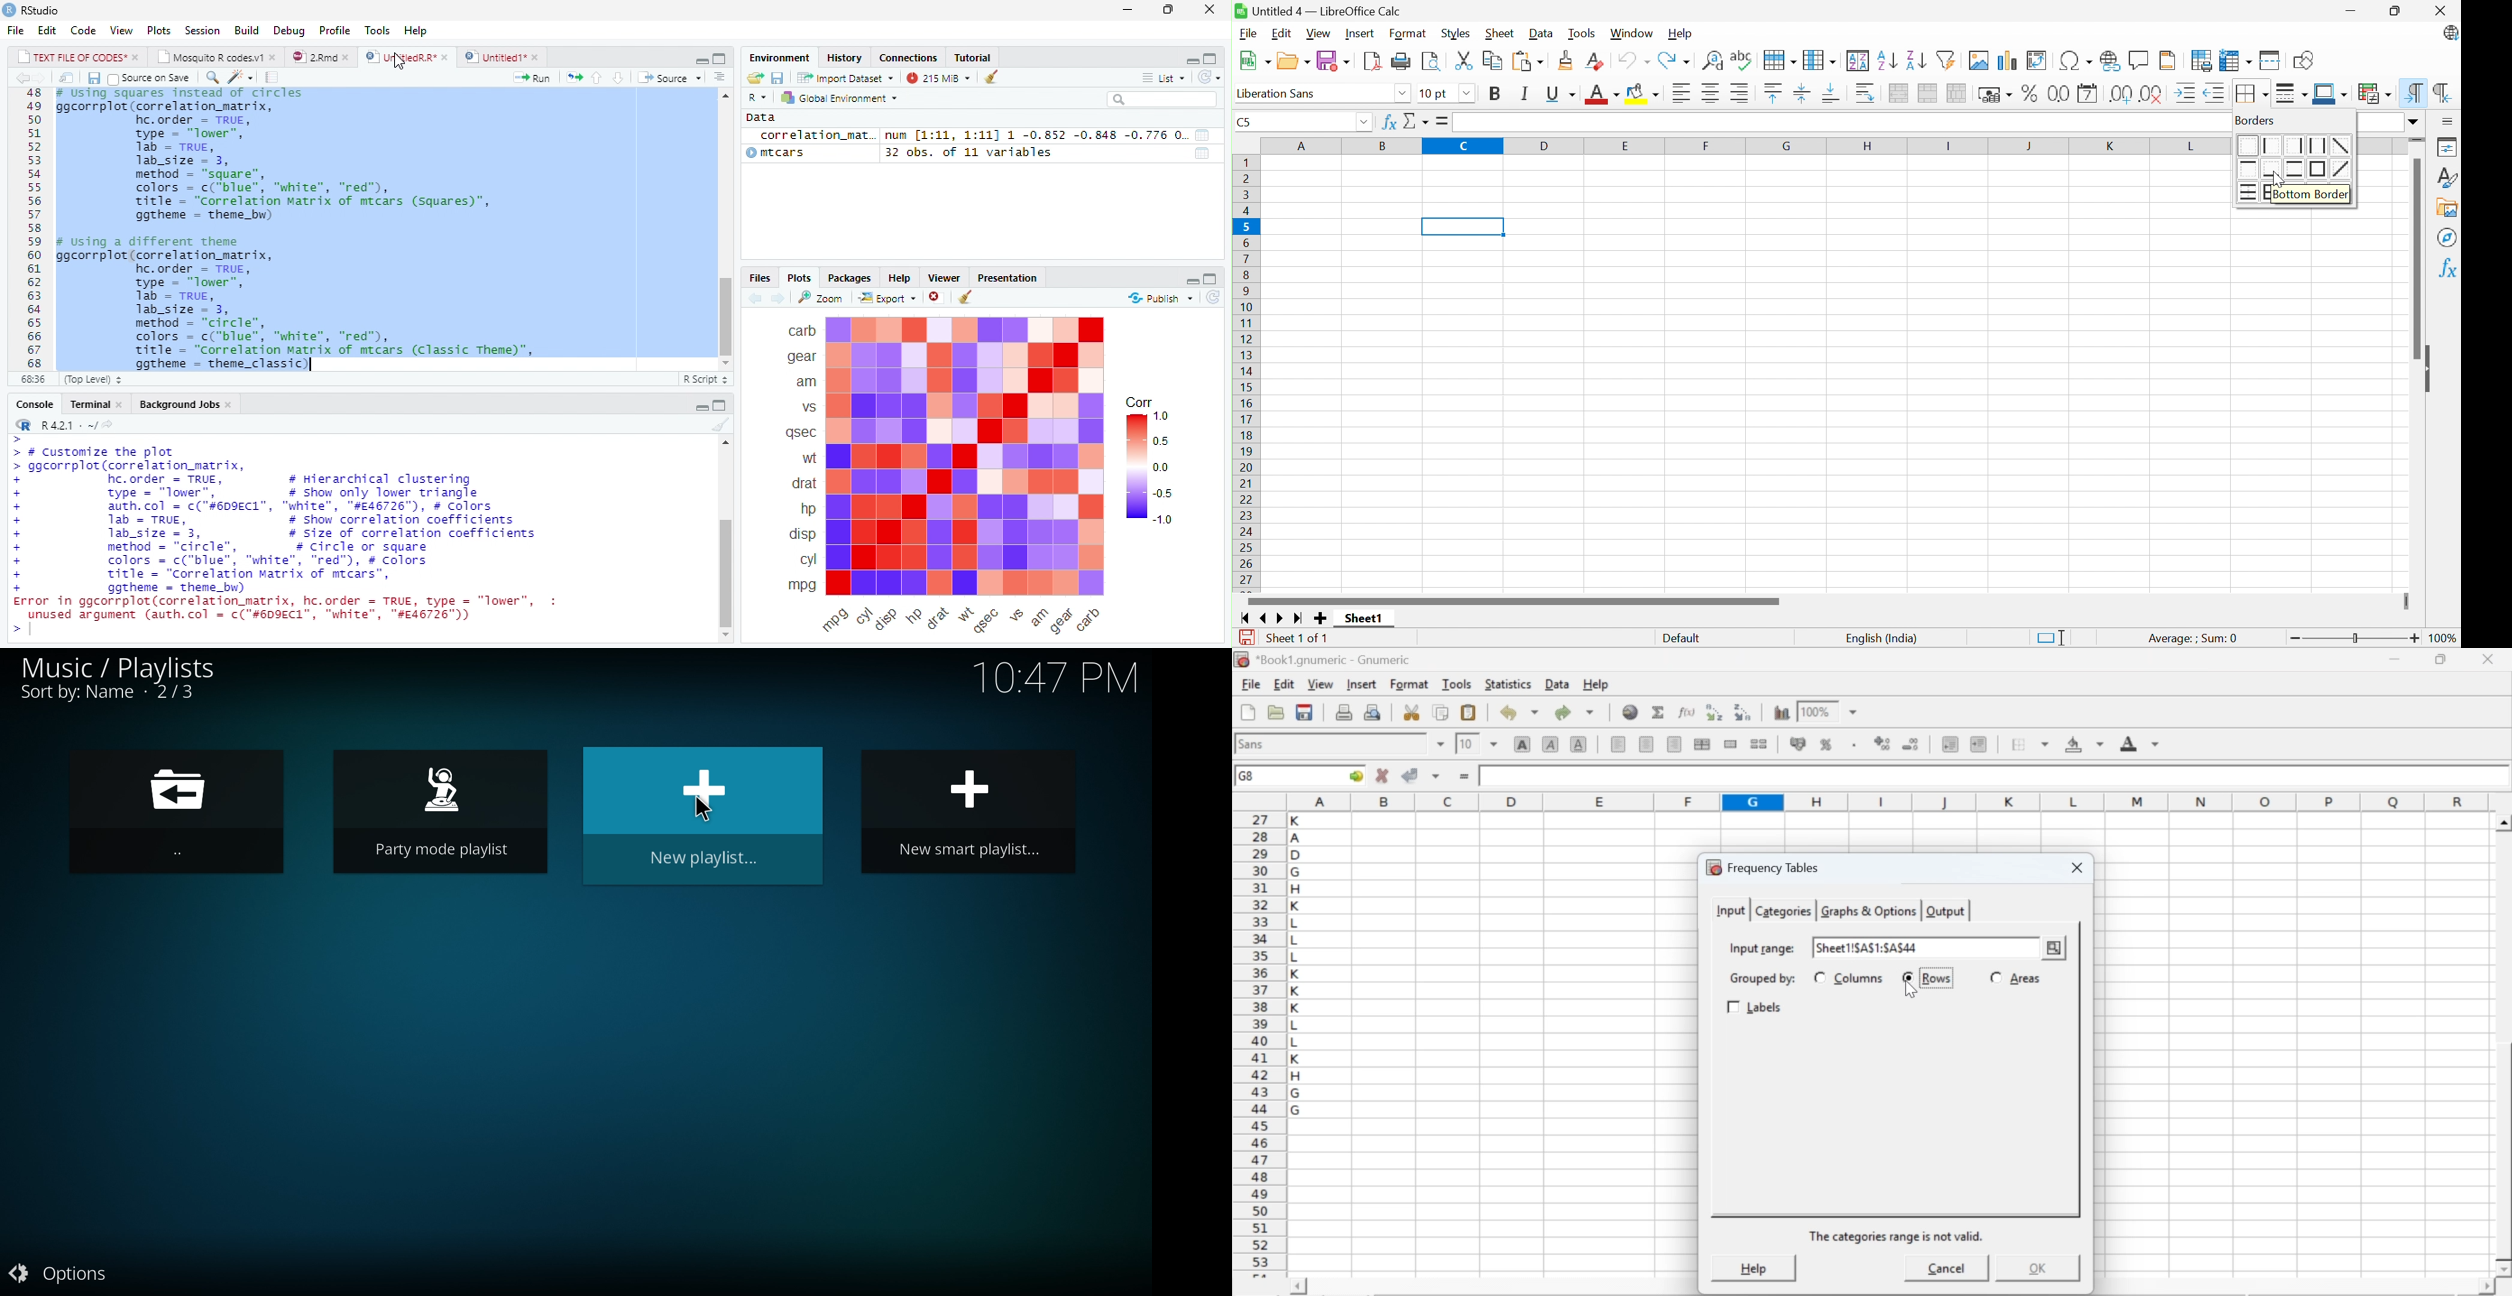 This screenshot has height=1316, width=2520. I want to click on Environment, so click(780, 58).